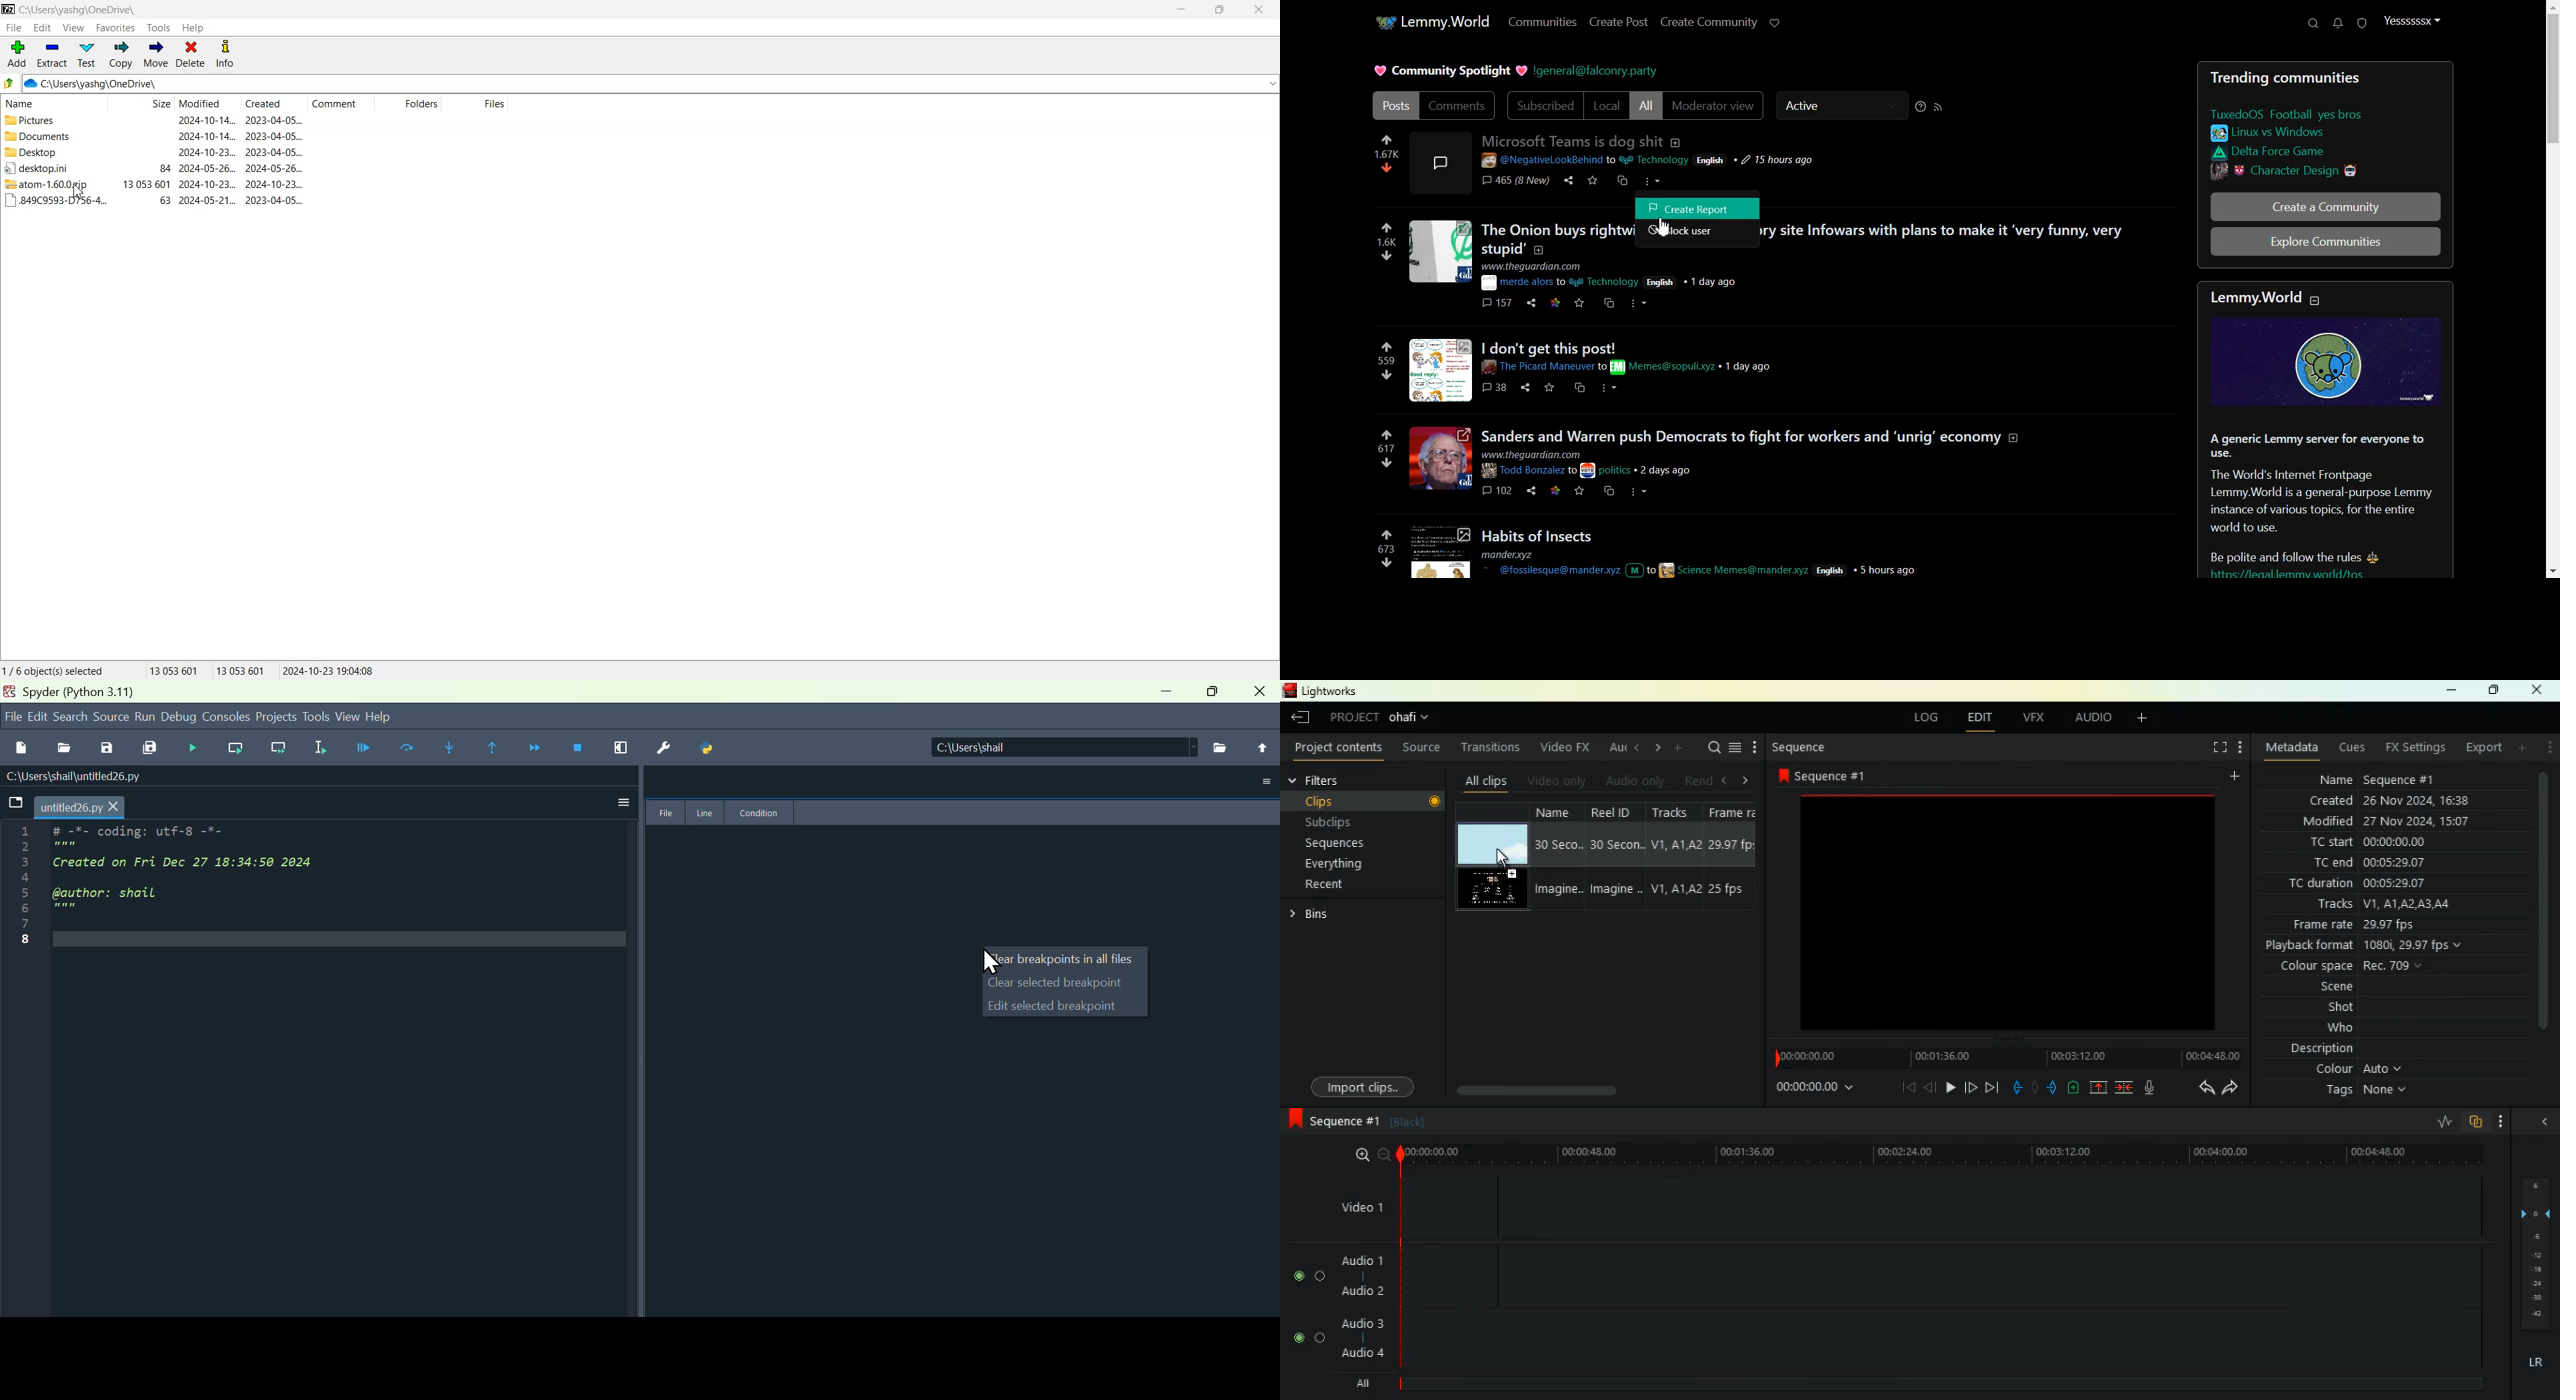 The height and width of the screenshot is (1400, 2576). I want to click on Search, so click(72, 717).